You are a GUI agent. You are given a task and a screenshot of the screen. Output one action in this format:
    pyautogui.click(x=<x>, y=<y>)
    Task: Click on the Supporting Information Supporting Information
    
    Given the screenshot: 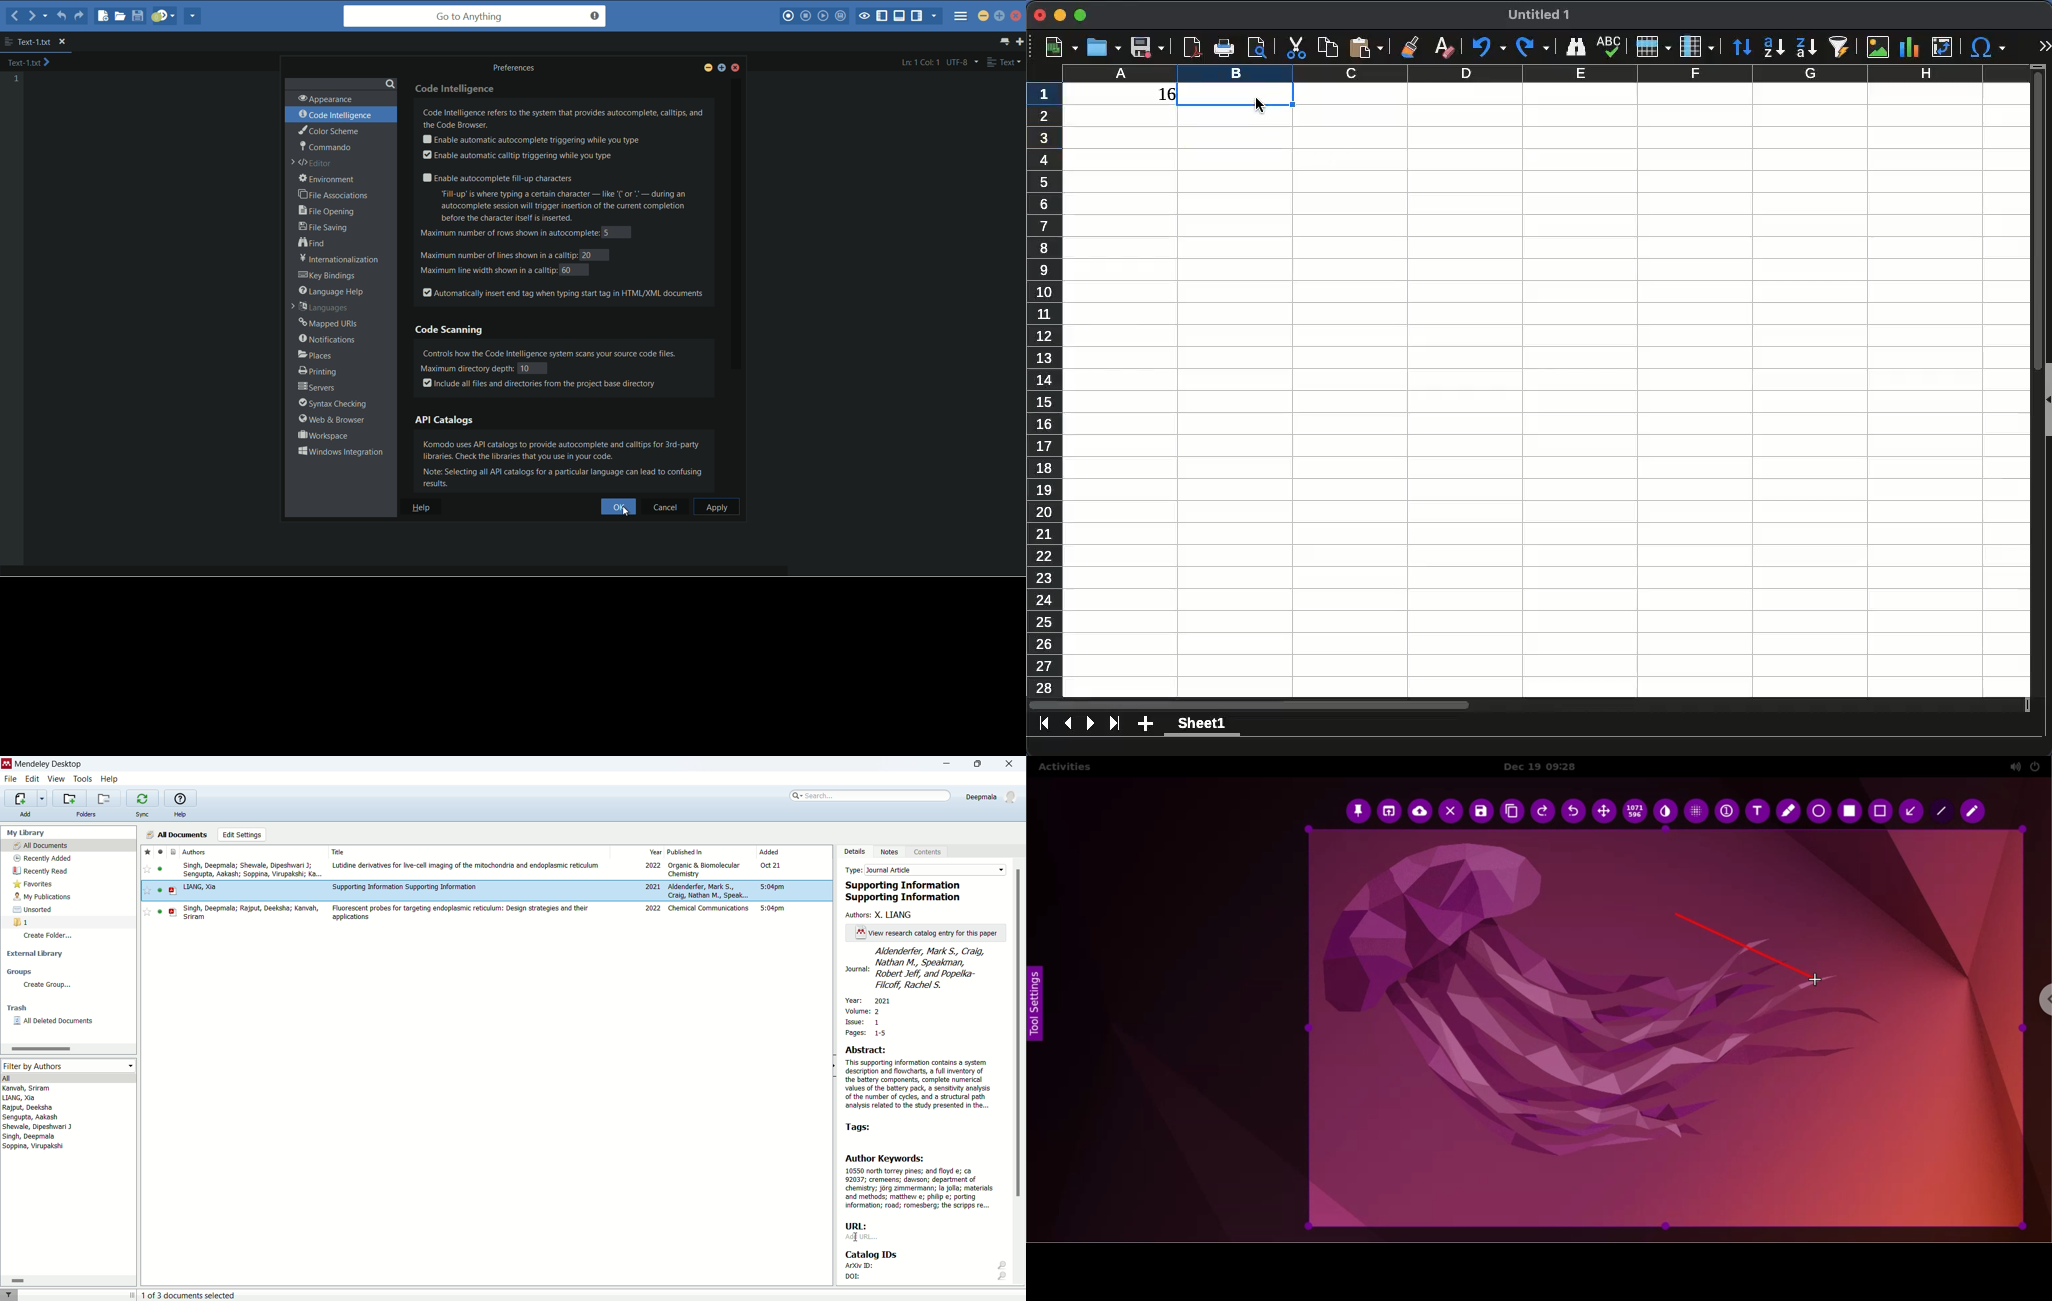 What is the action you would take?
    pyautogui.click(x=405, y=886)
    